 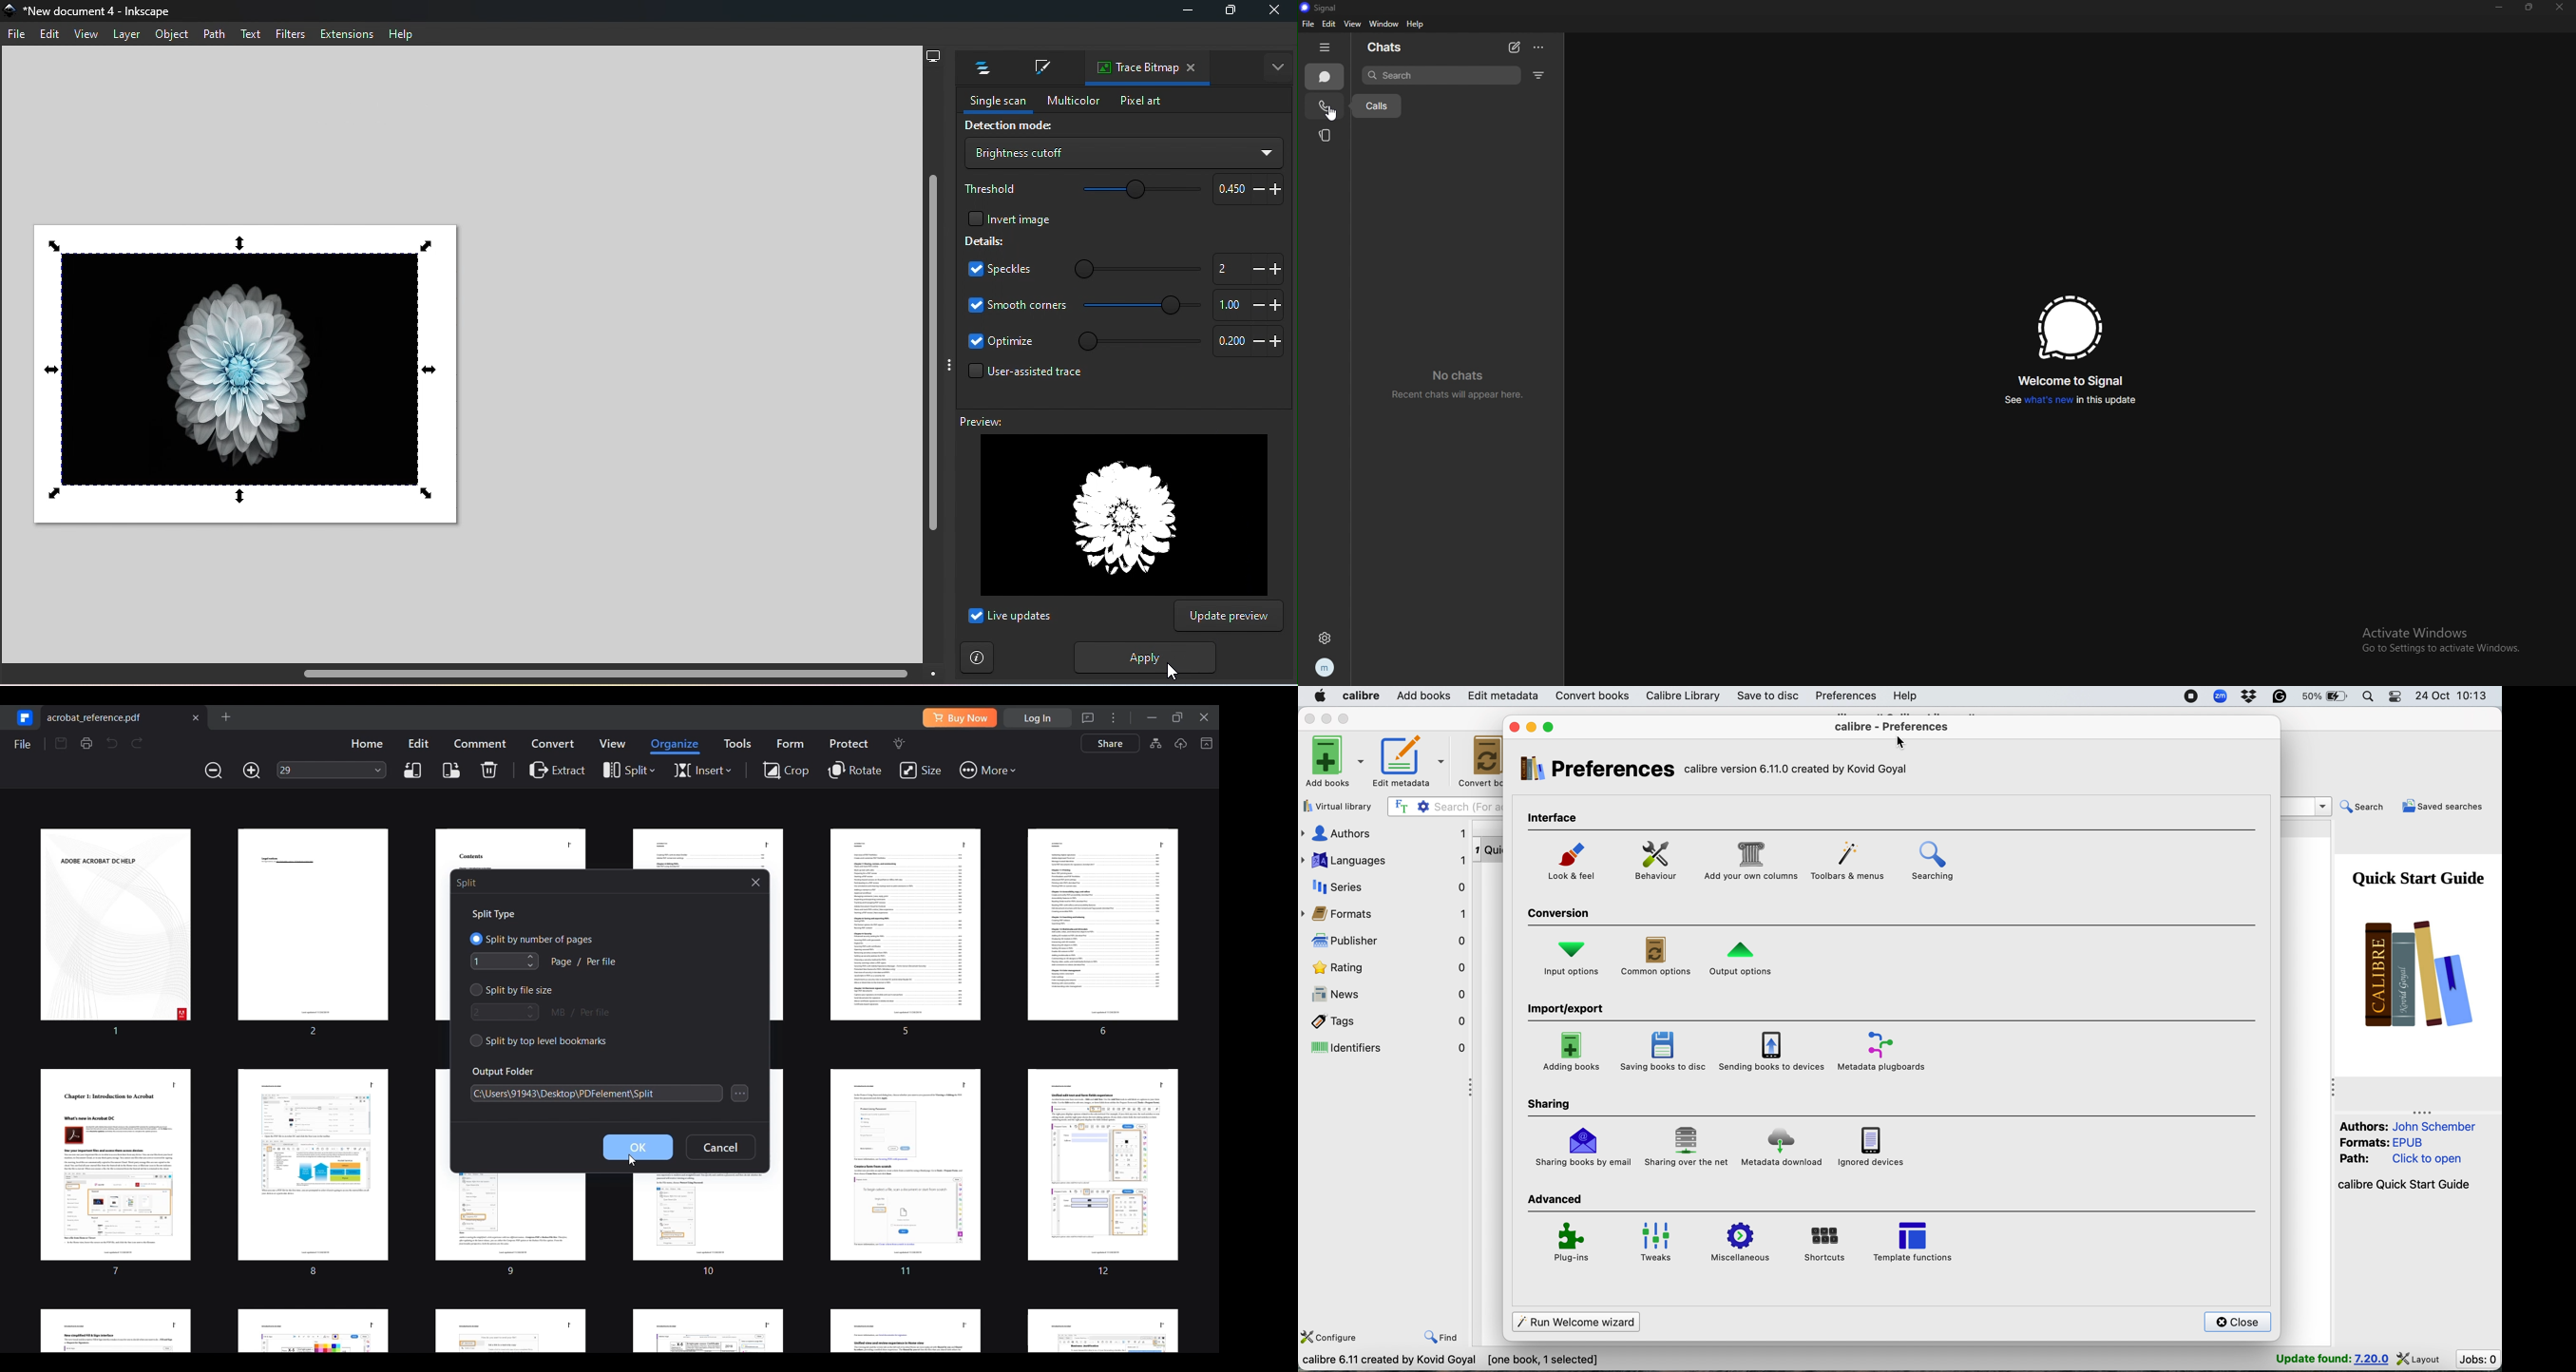 I want to click on resize, so click(x=2532, y=7).